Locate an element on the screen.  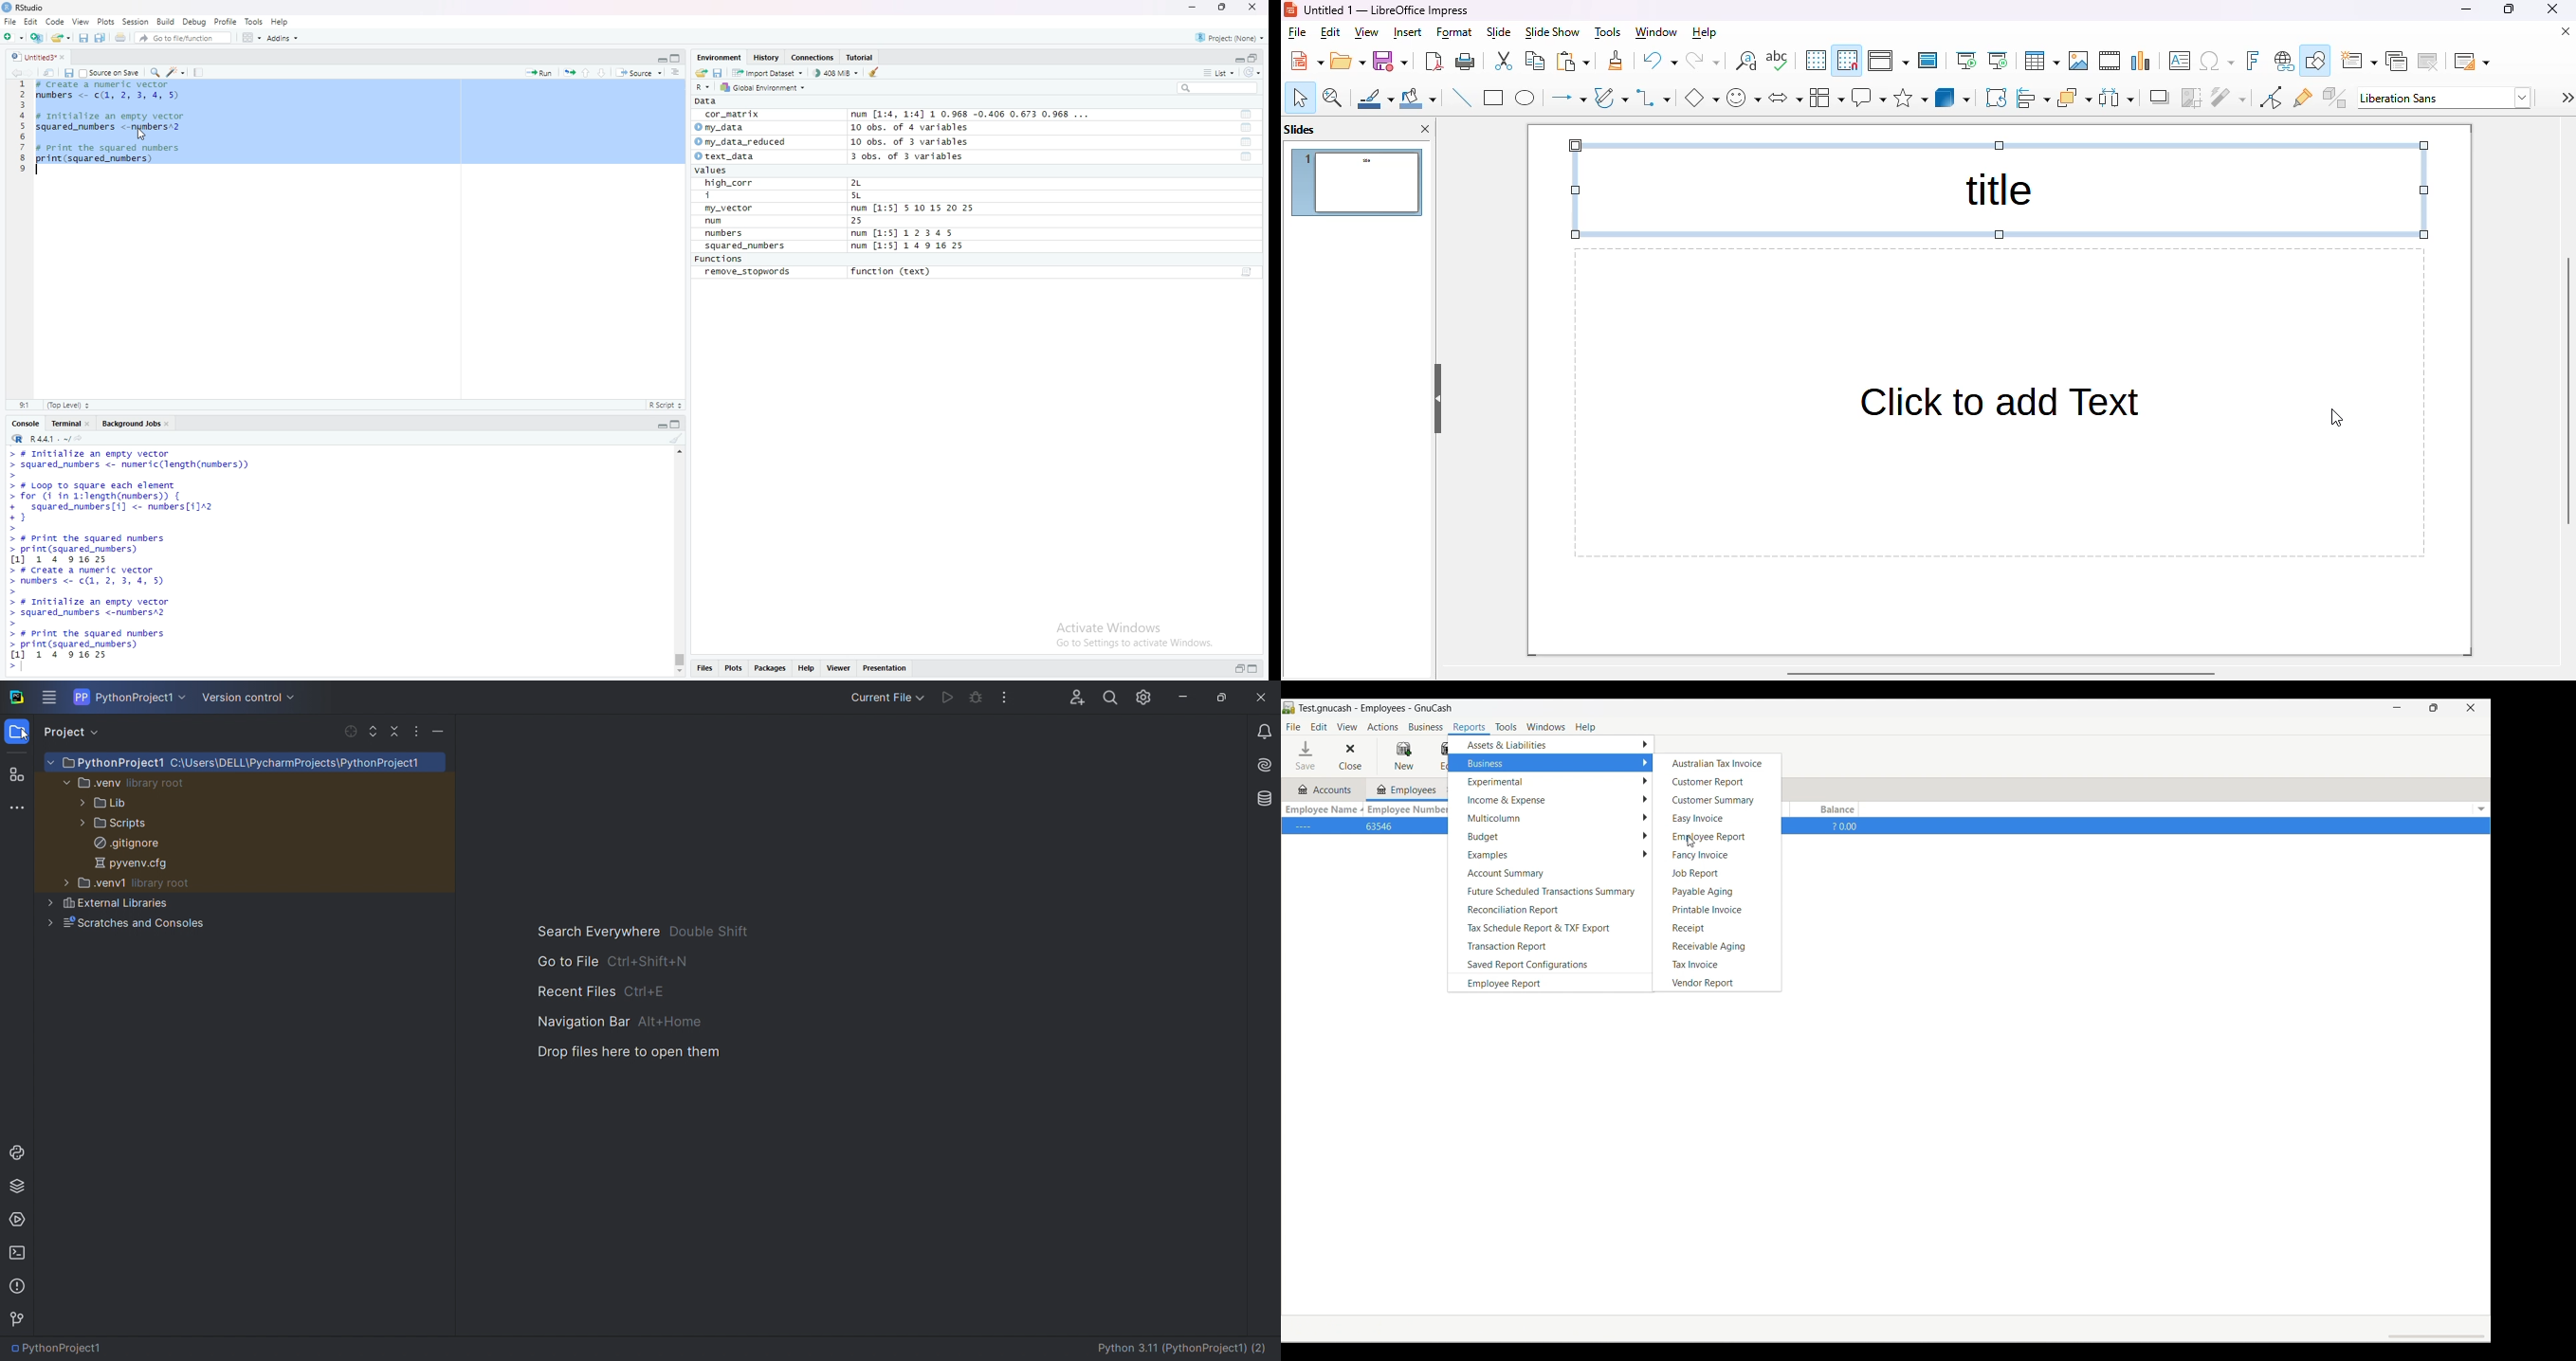
Connections is located at coordinates (814, 57).